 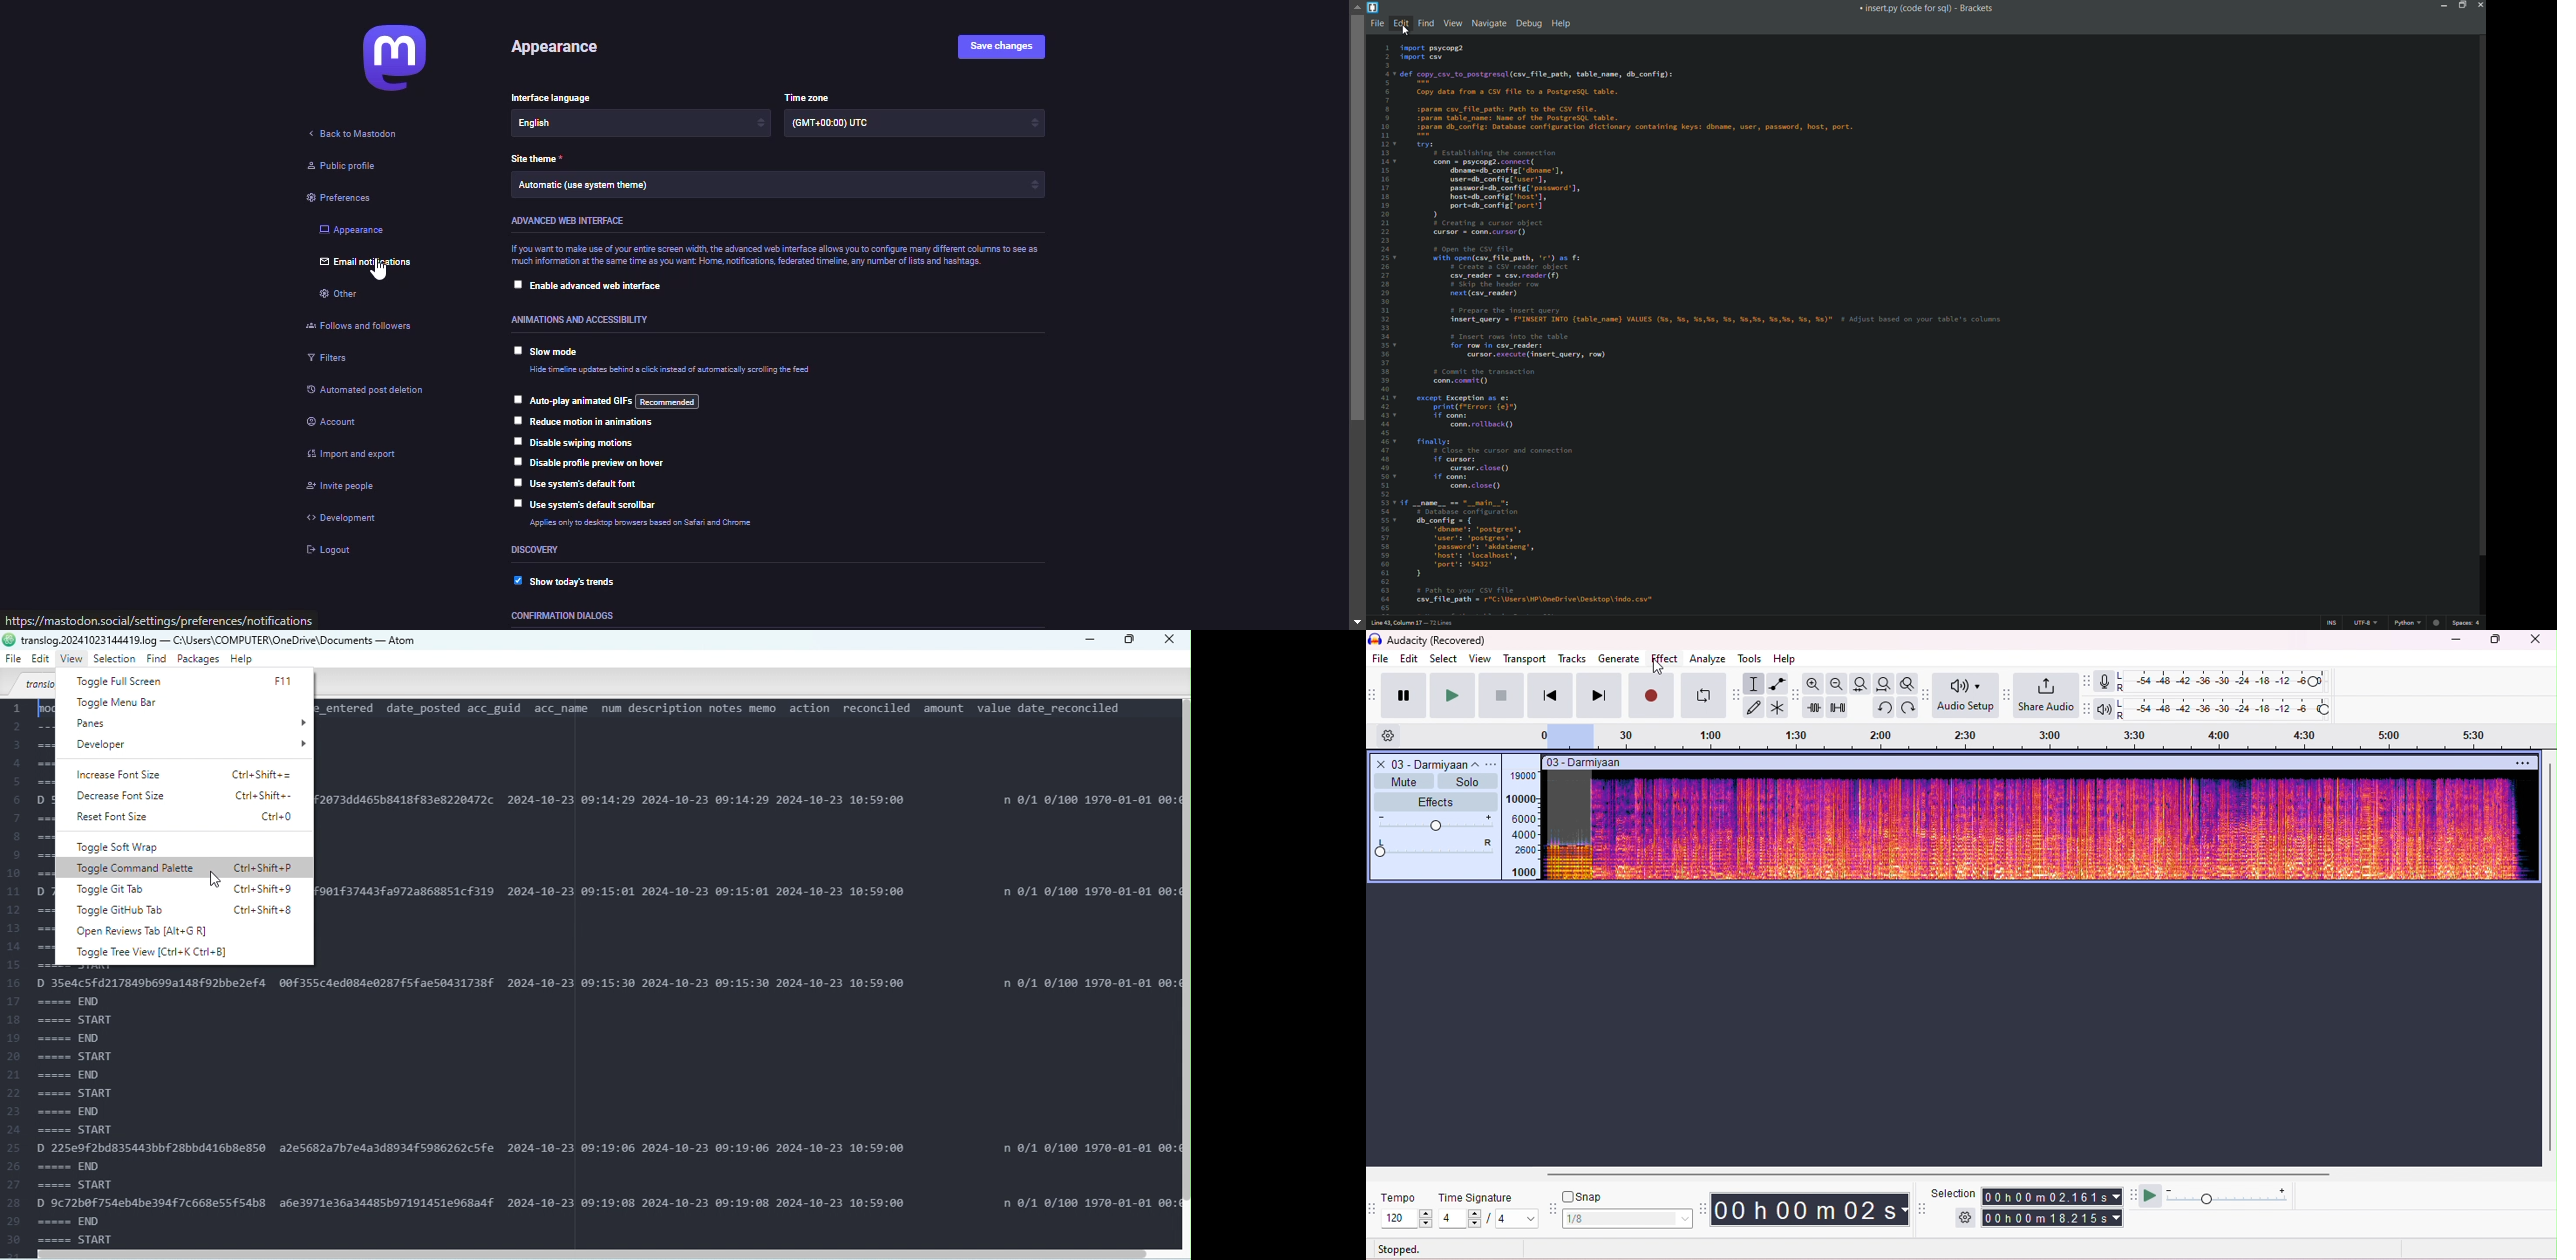 I want to click on horizontal scroll bar, so click(x=1945, y=1173).